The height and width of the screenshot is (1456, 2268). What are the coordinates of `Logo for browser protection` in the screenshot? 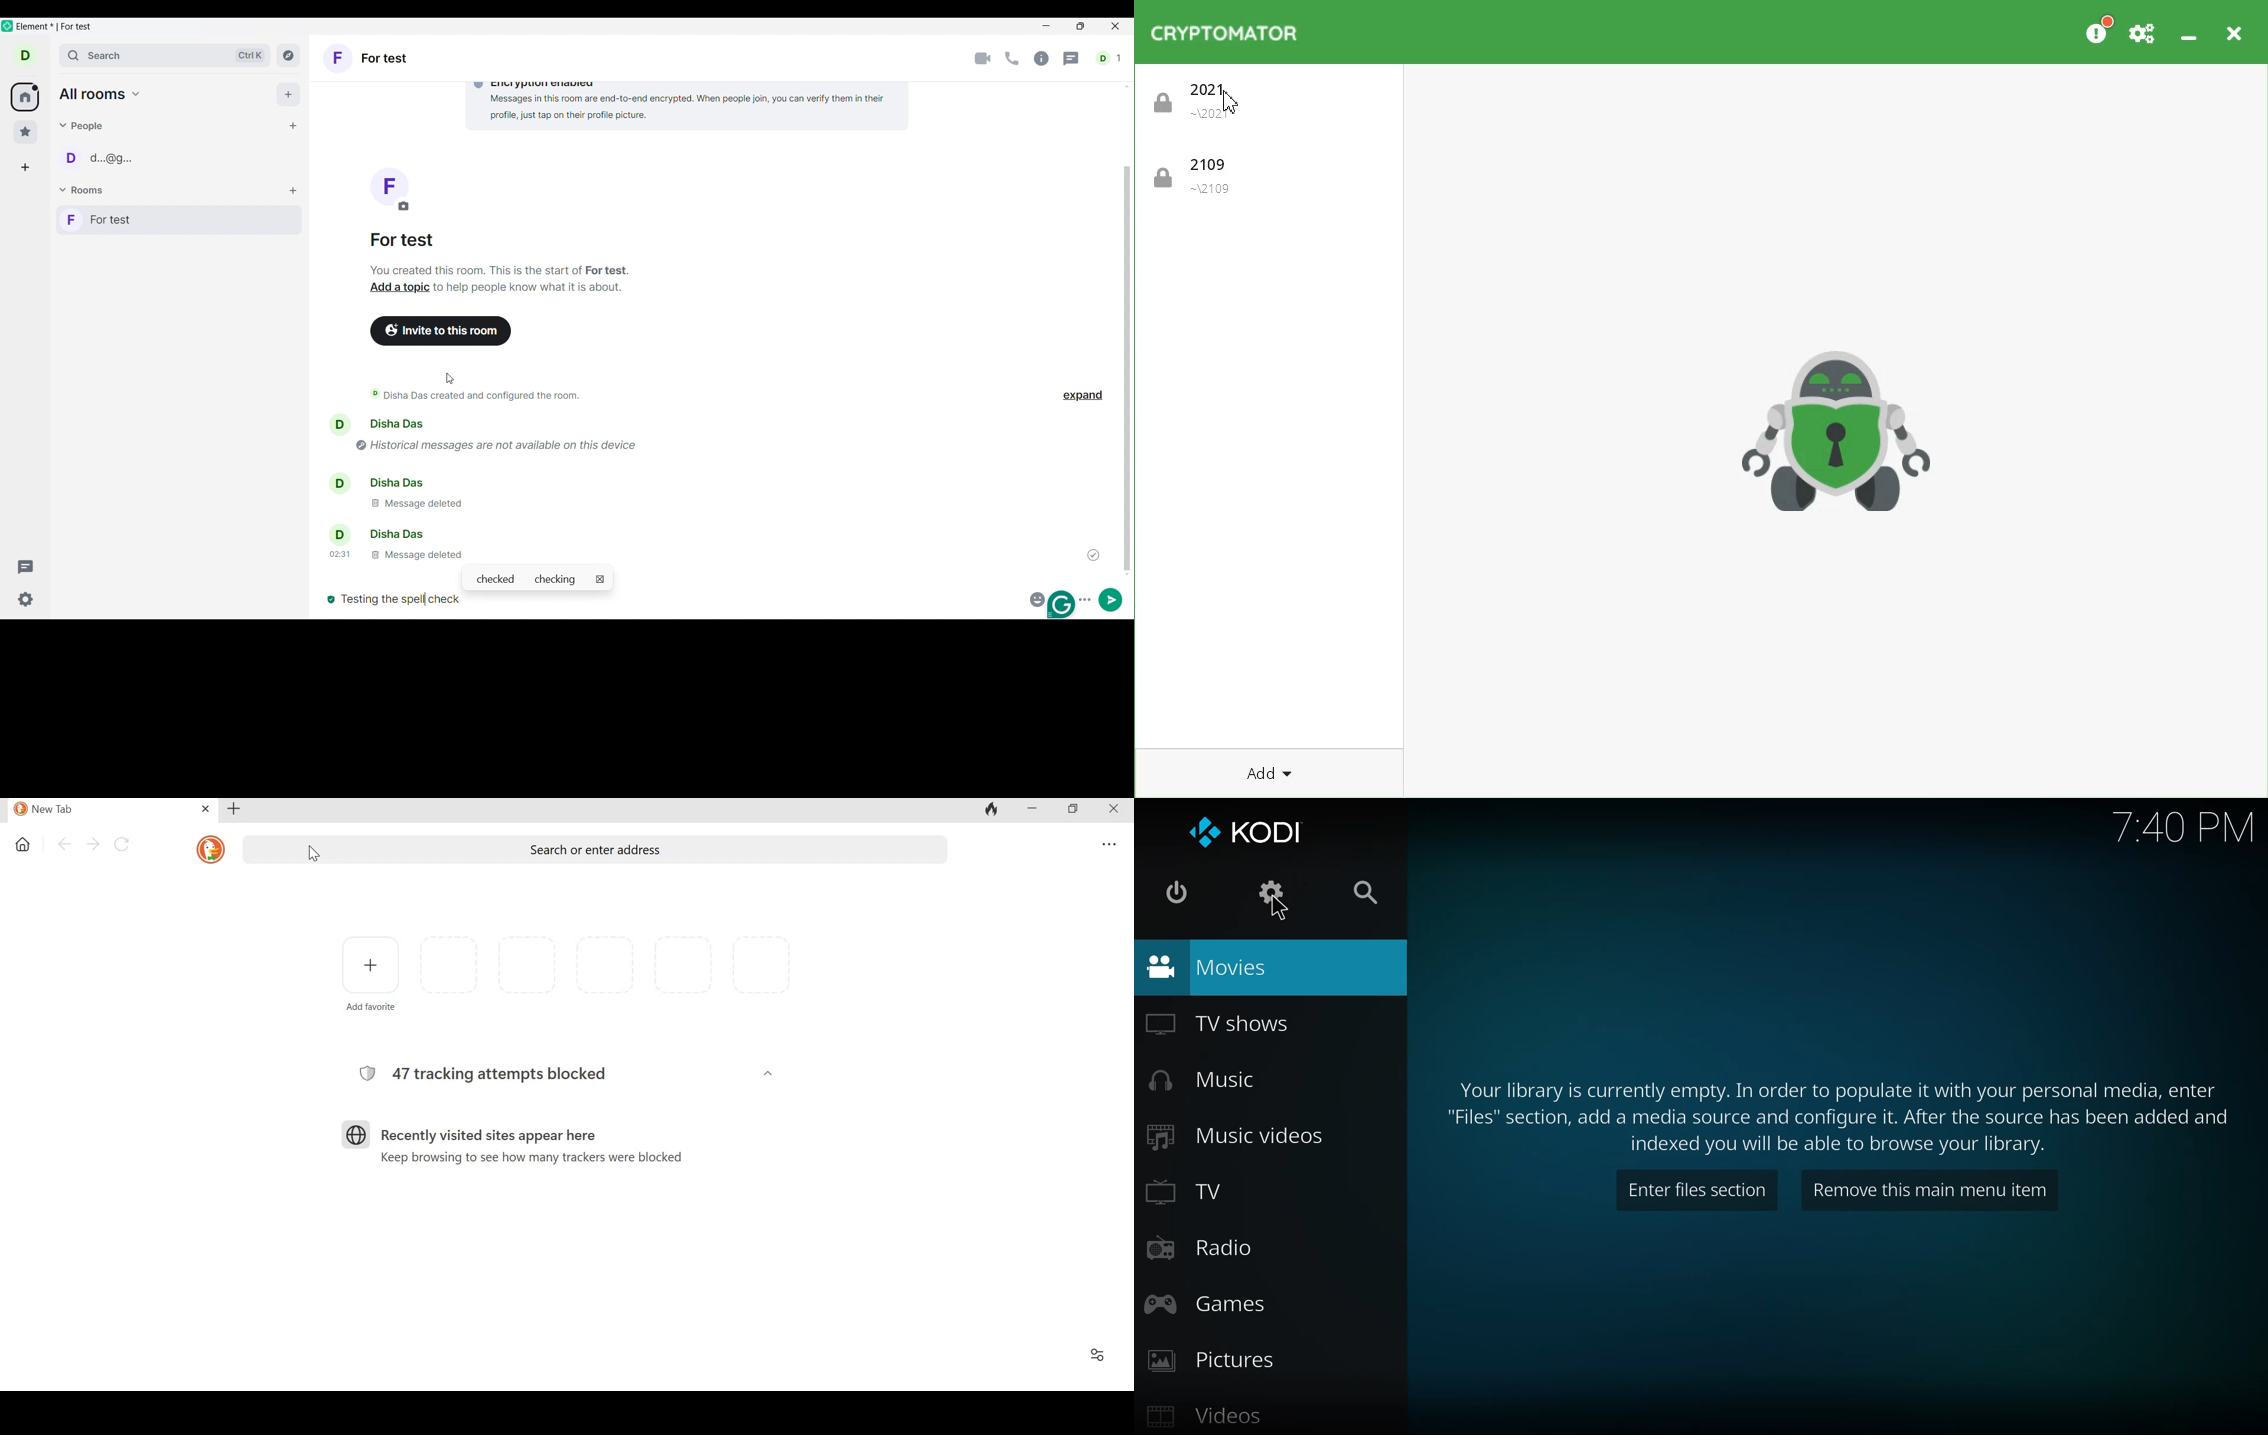 It's located at (367, 1073).